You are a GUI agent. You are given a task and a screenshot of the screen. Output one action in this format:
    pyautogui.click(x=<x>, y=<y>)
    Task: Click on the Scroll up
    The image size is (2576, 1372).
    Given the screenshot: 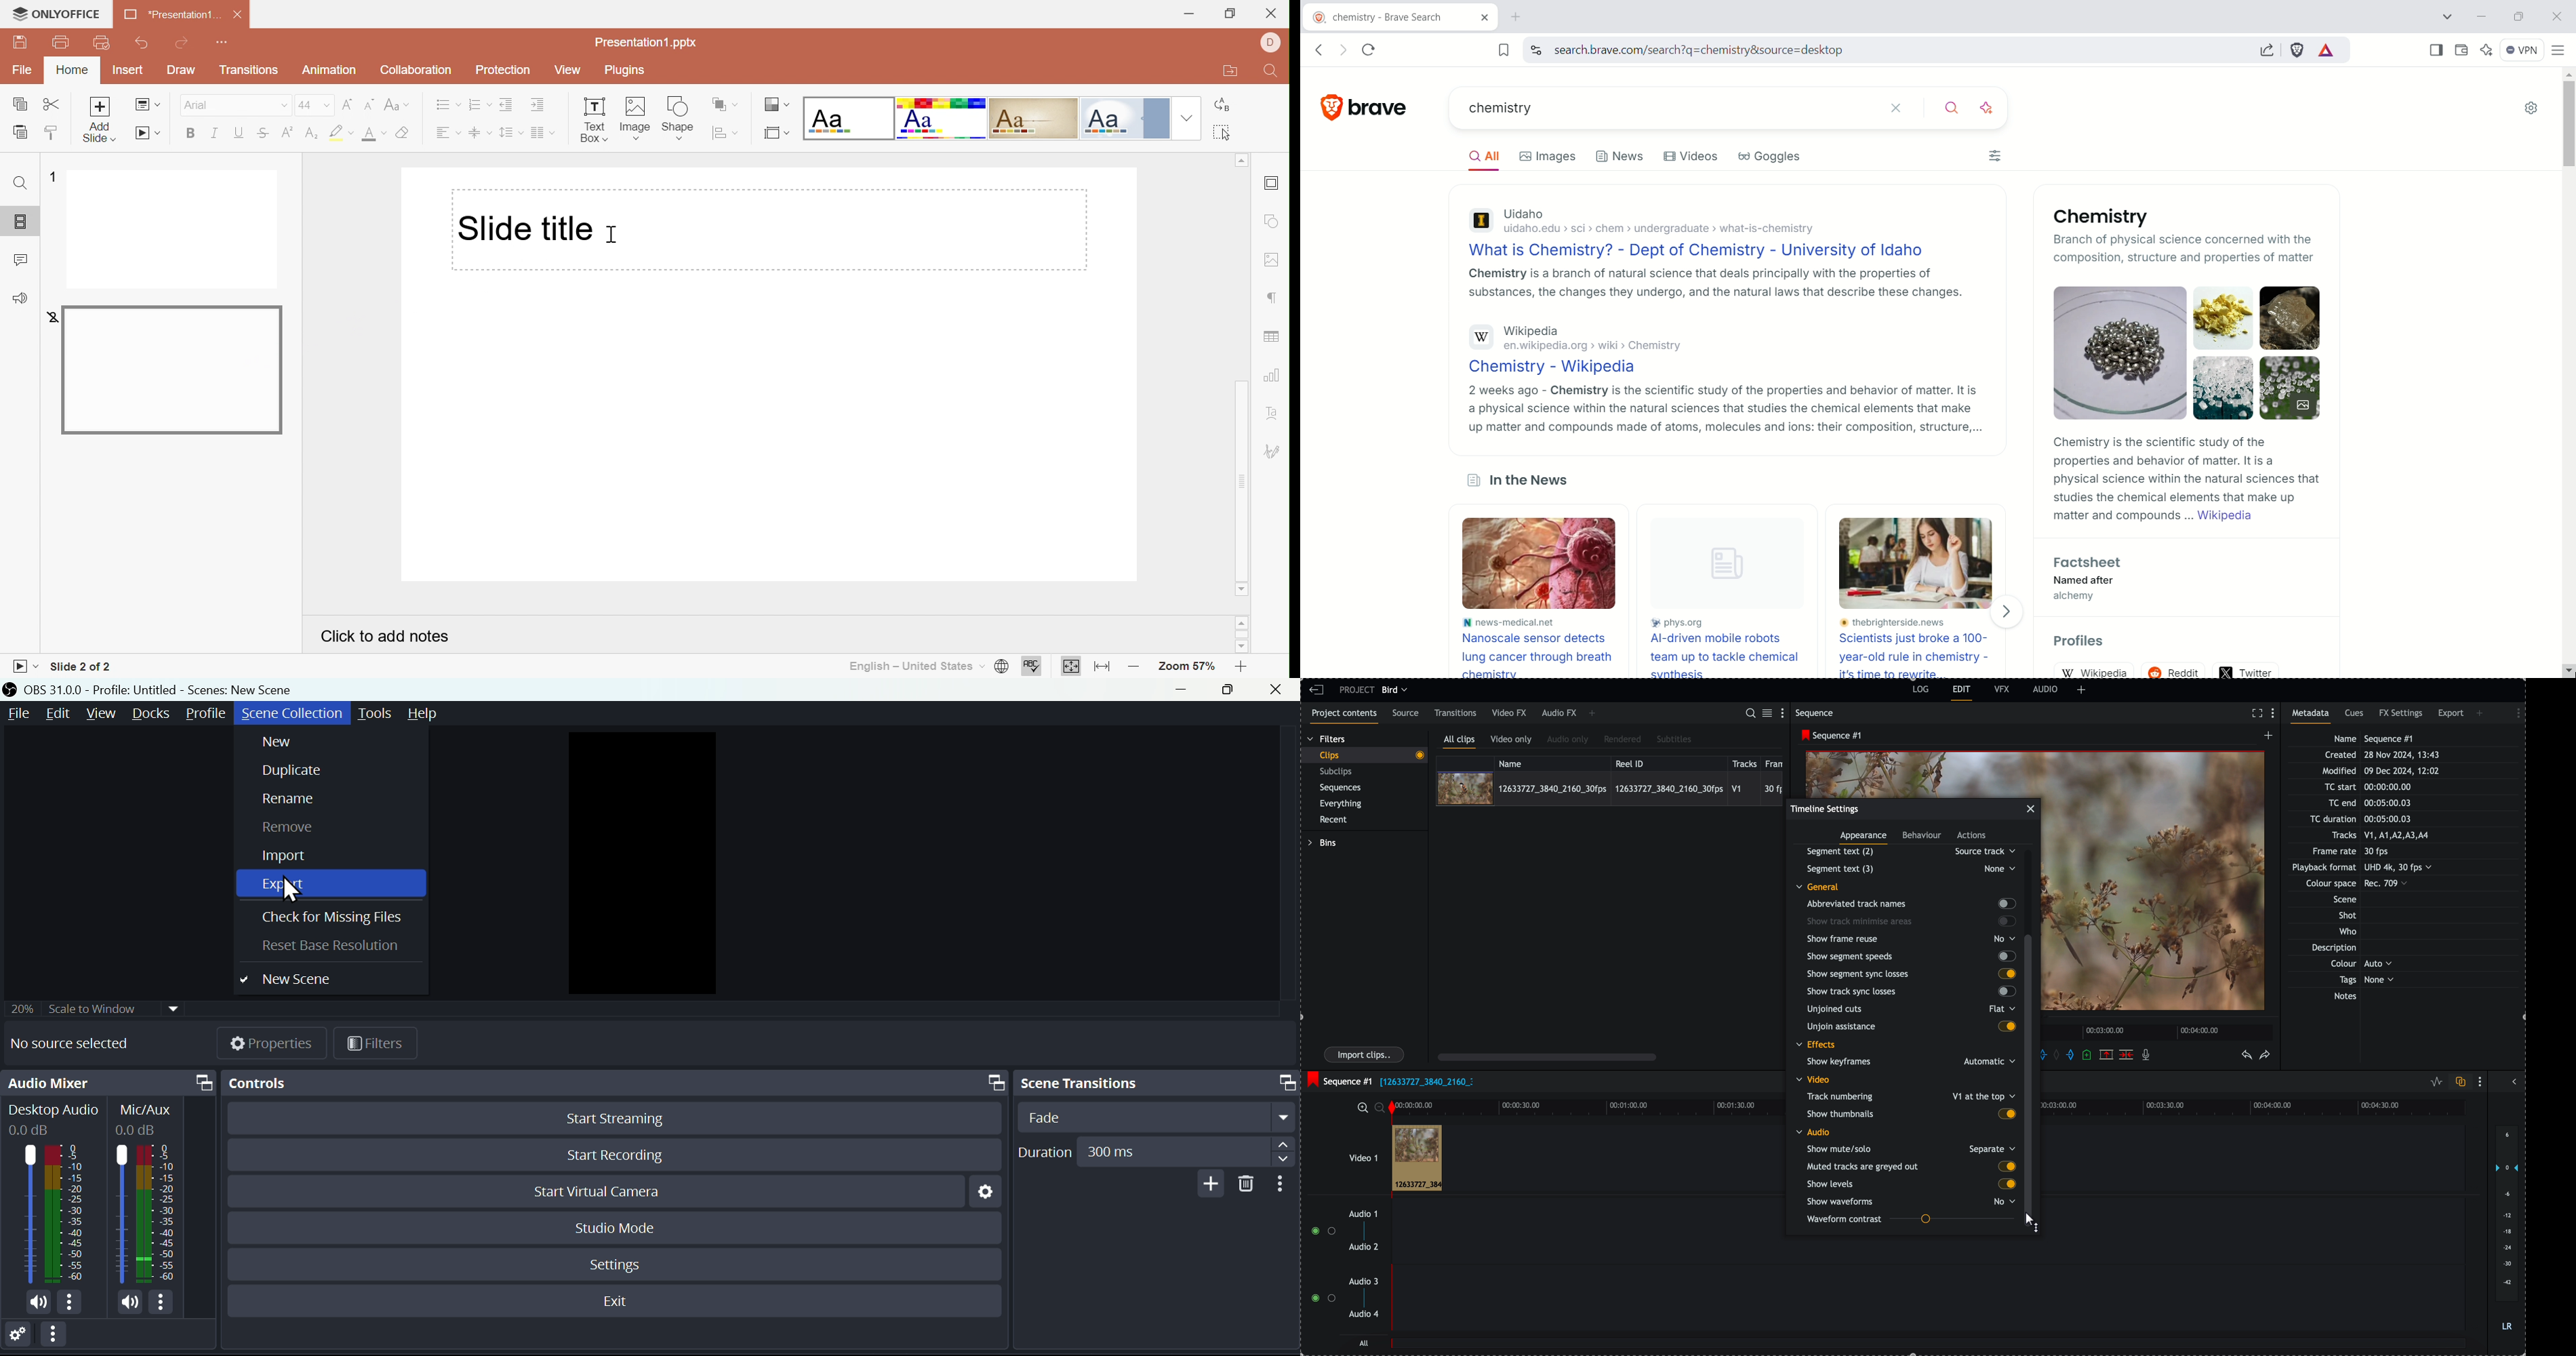 What is the action you would take?
    pyautogui.click(x=1241, y=158)
    